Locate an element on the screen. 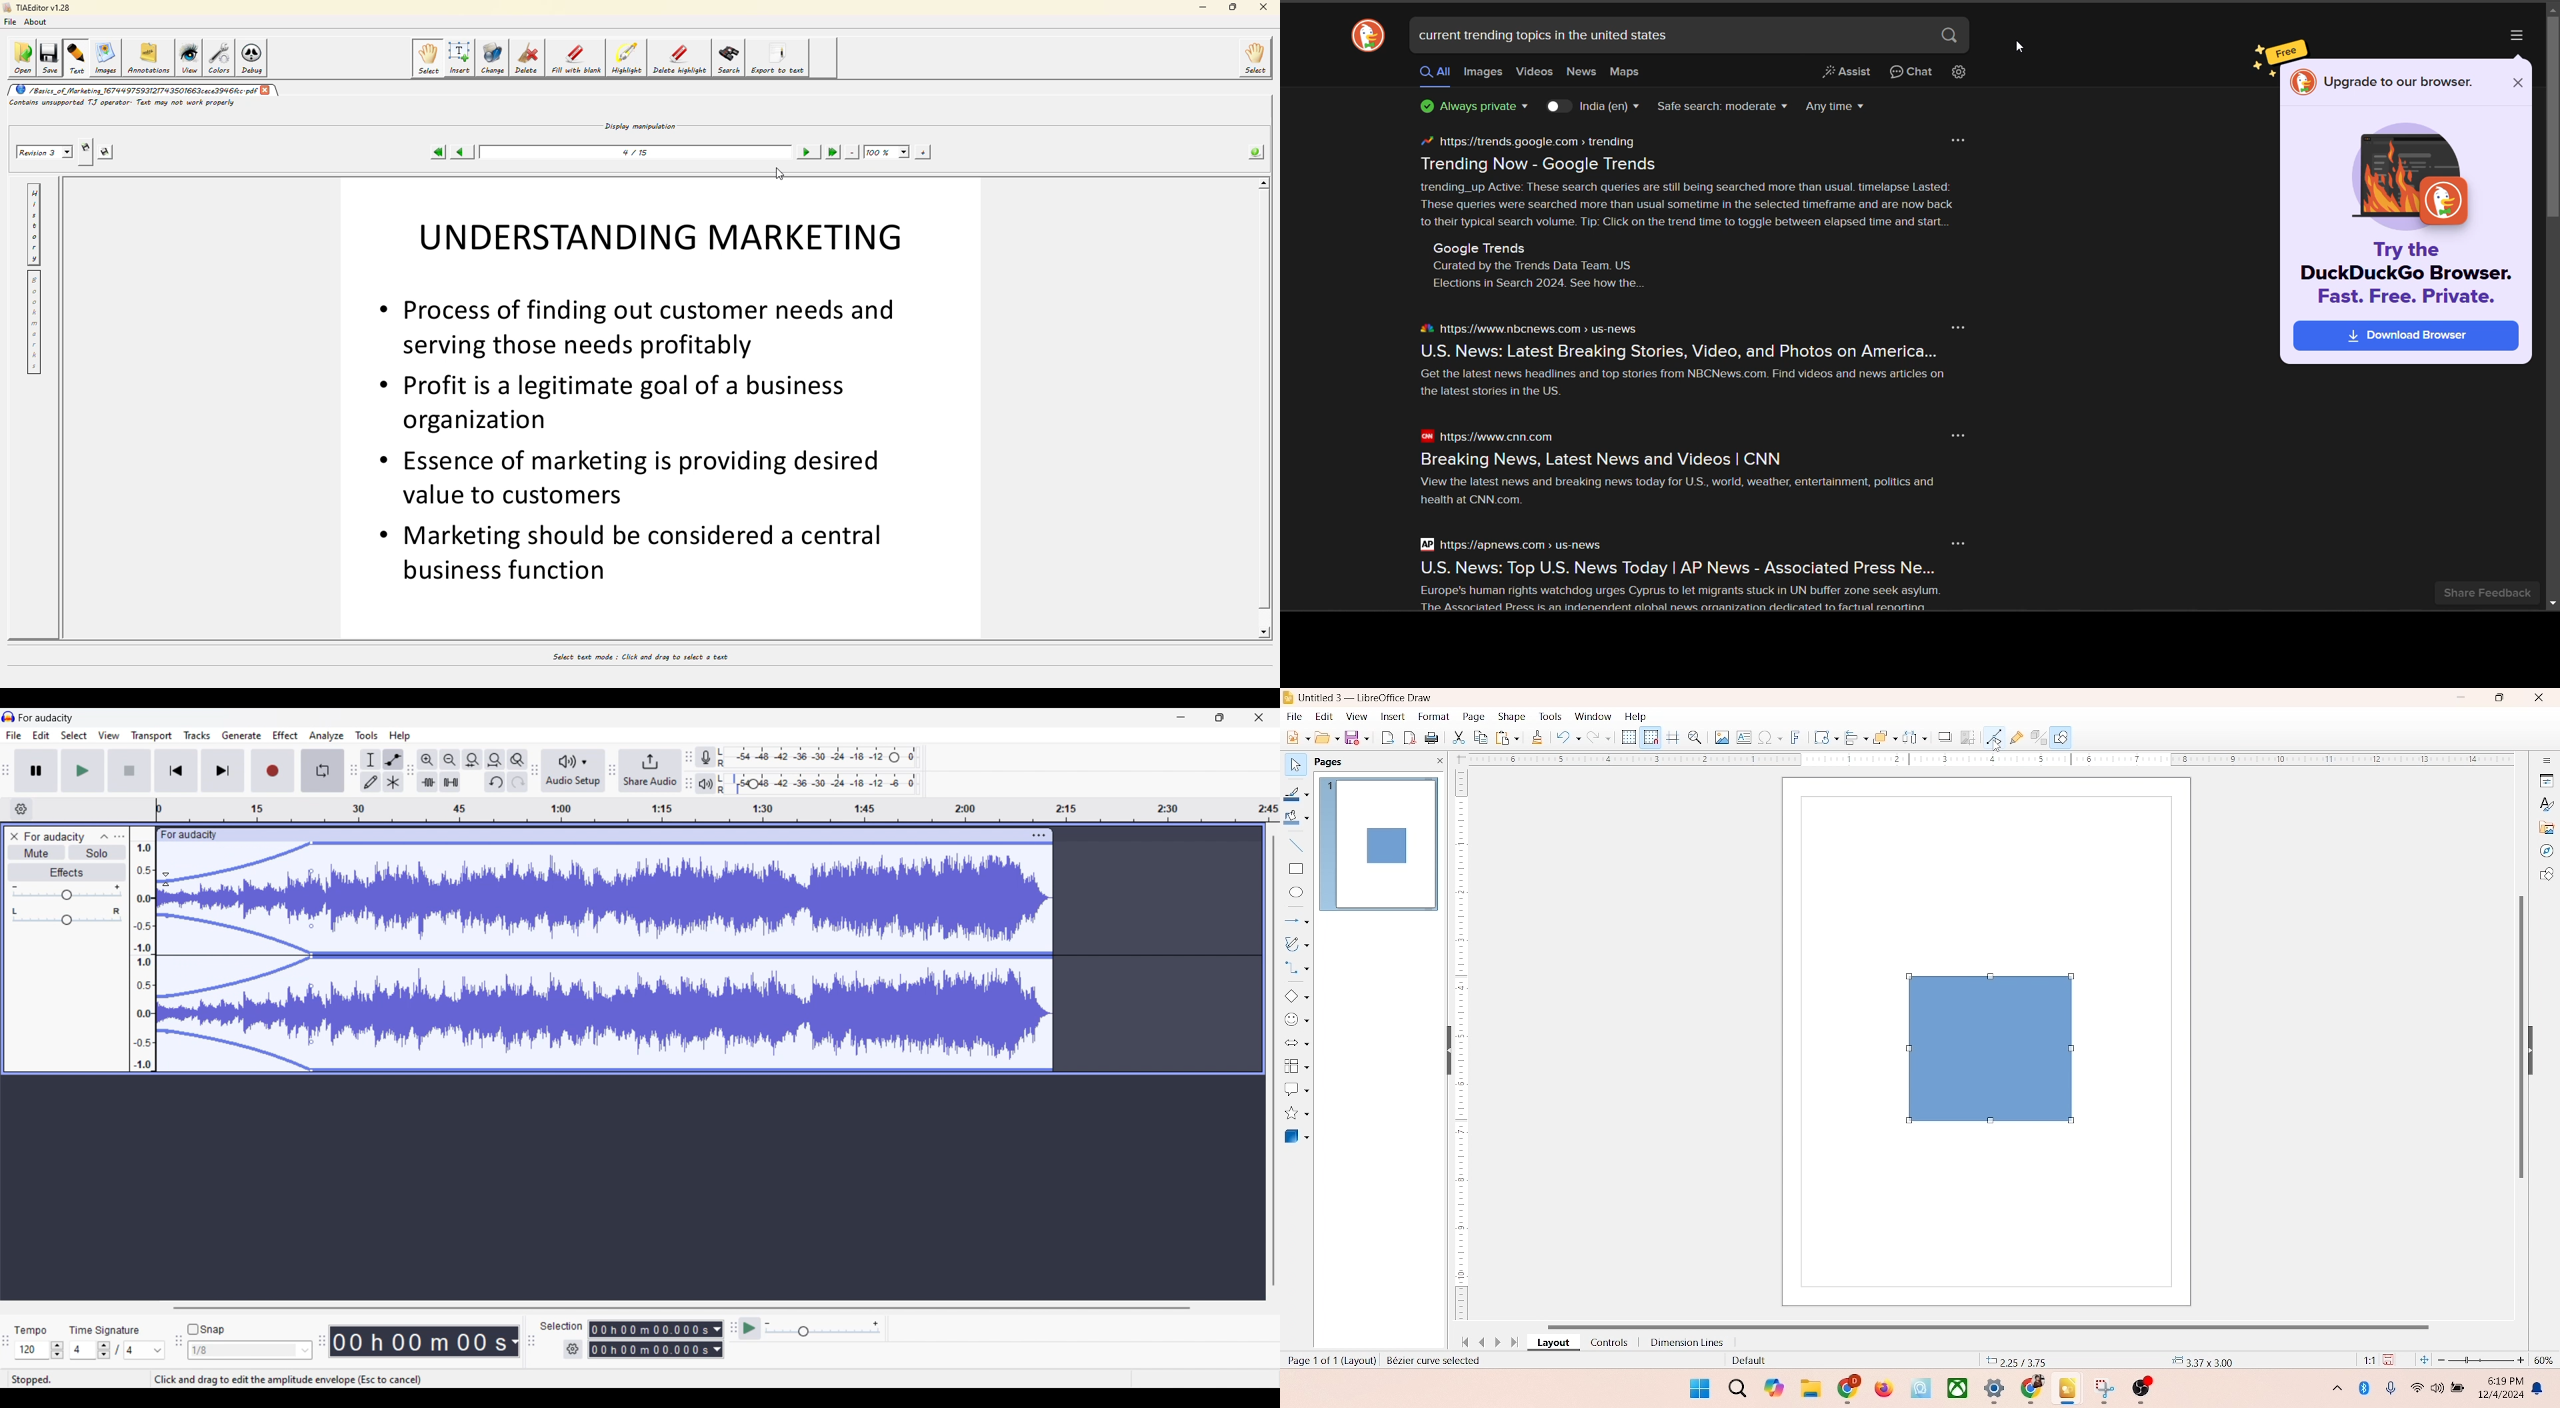  edit is located at coordinates (1322, 717).